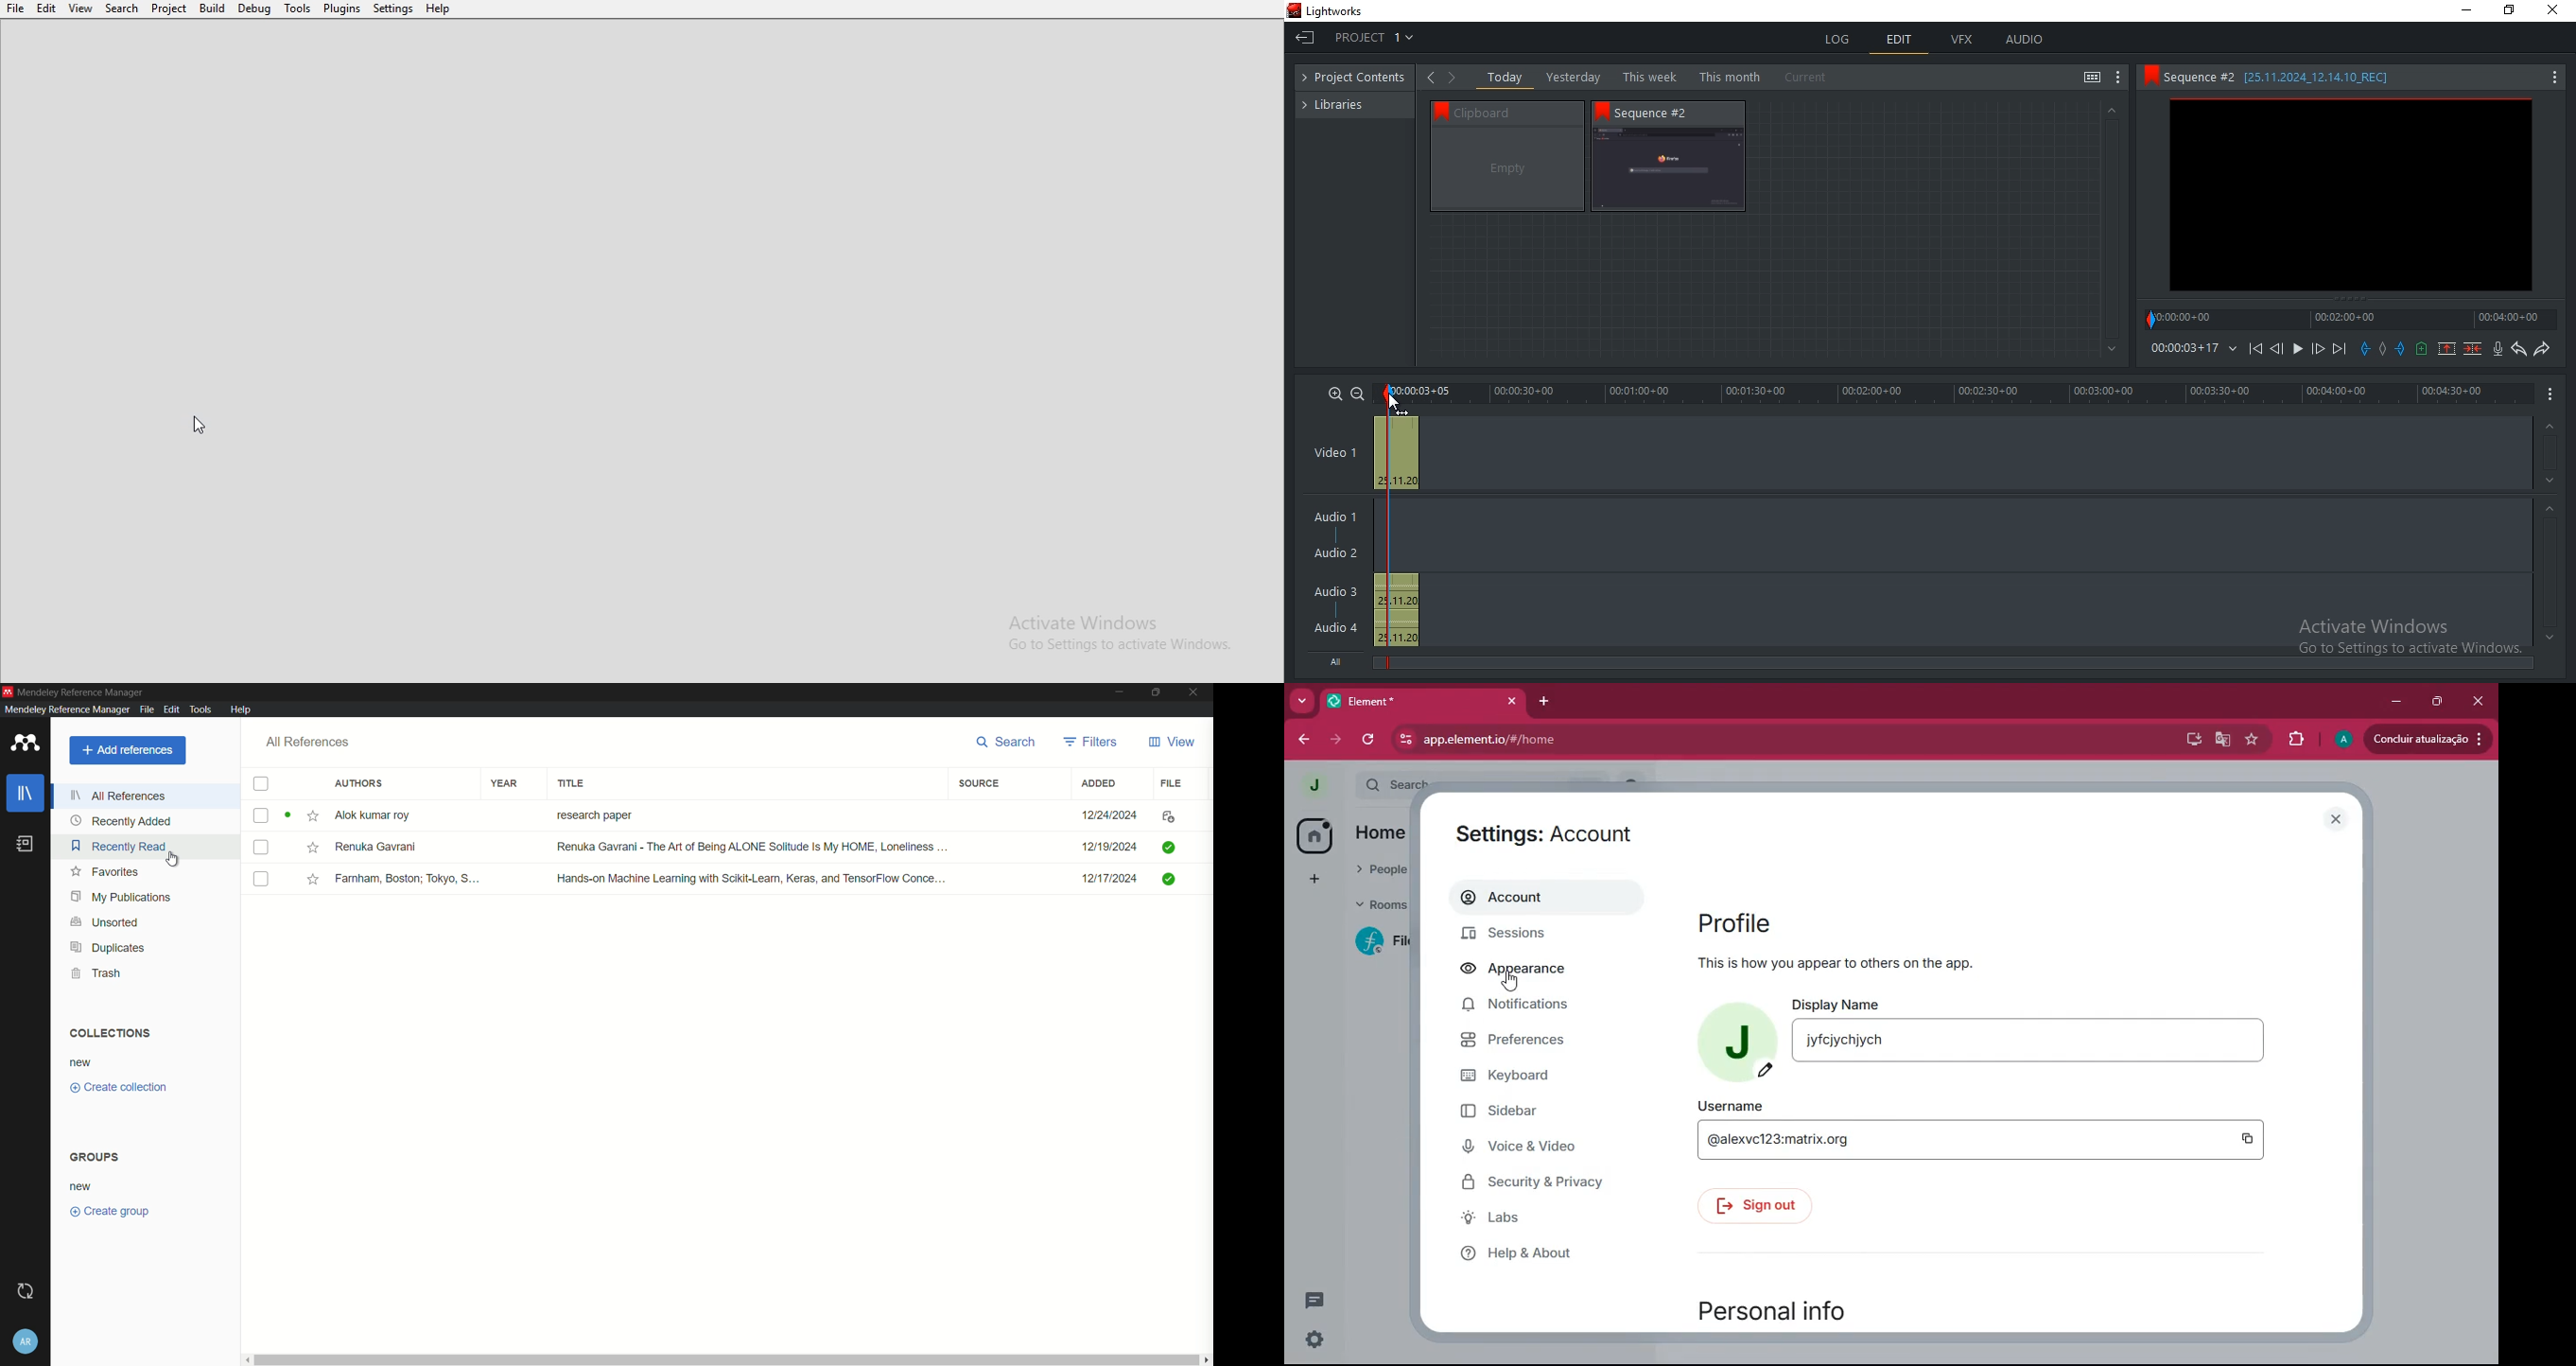 The image size is (2576, 1372). What do you see at coordinates (1961, 40) in the screenshot?
I see `vfx` at bounding box center [1961, 40].